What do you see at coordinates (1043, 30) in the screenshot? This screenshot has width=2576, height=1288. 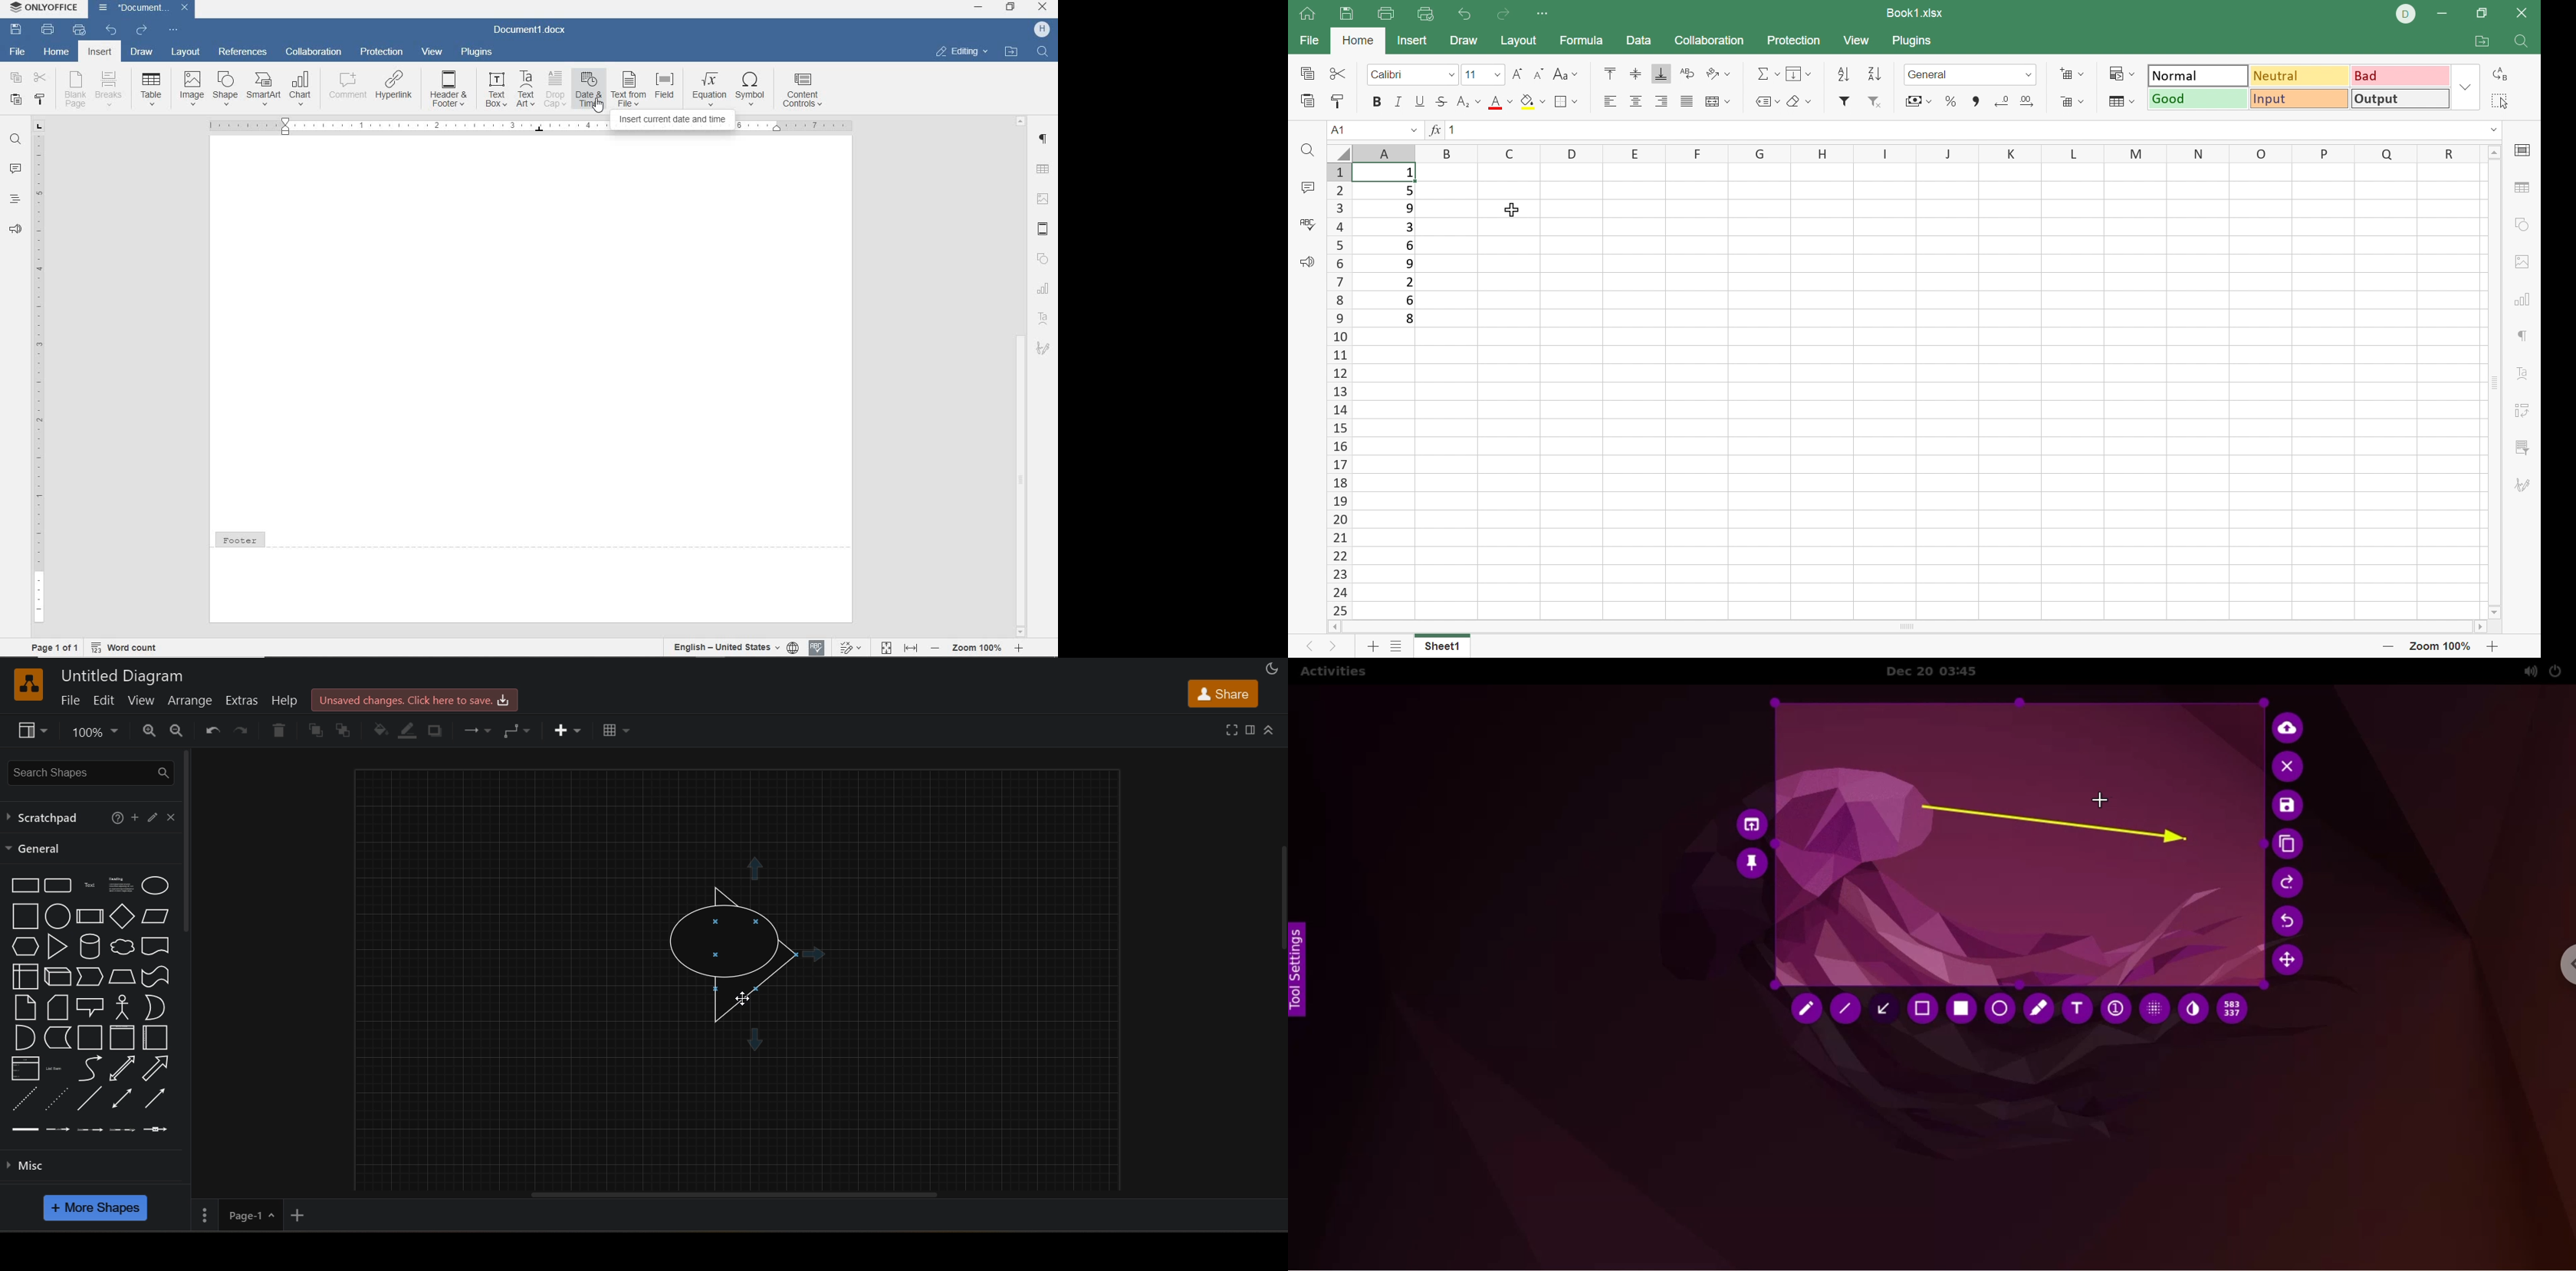 I see `username` at bounding box center [1043, 30].